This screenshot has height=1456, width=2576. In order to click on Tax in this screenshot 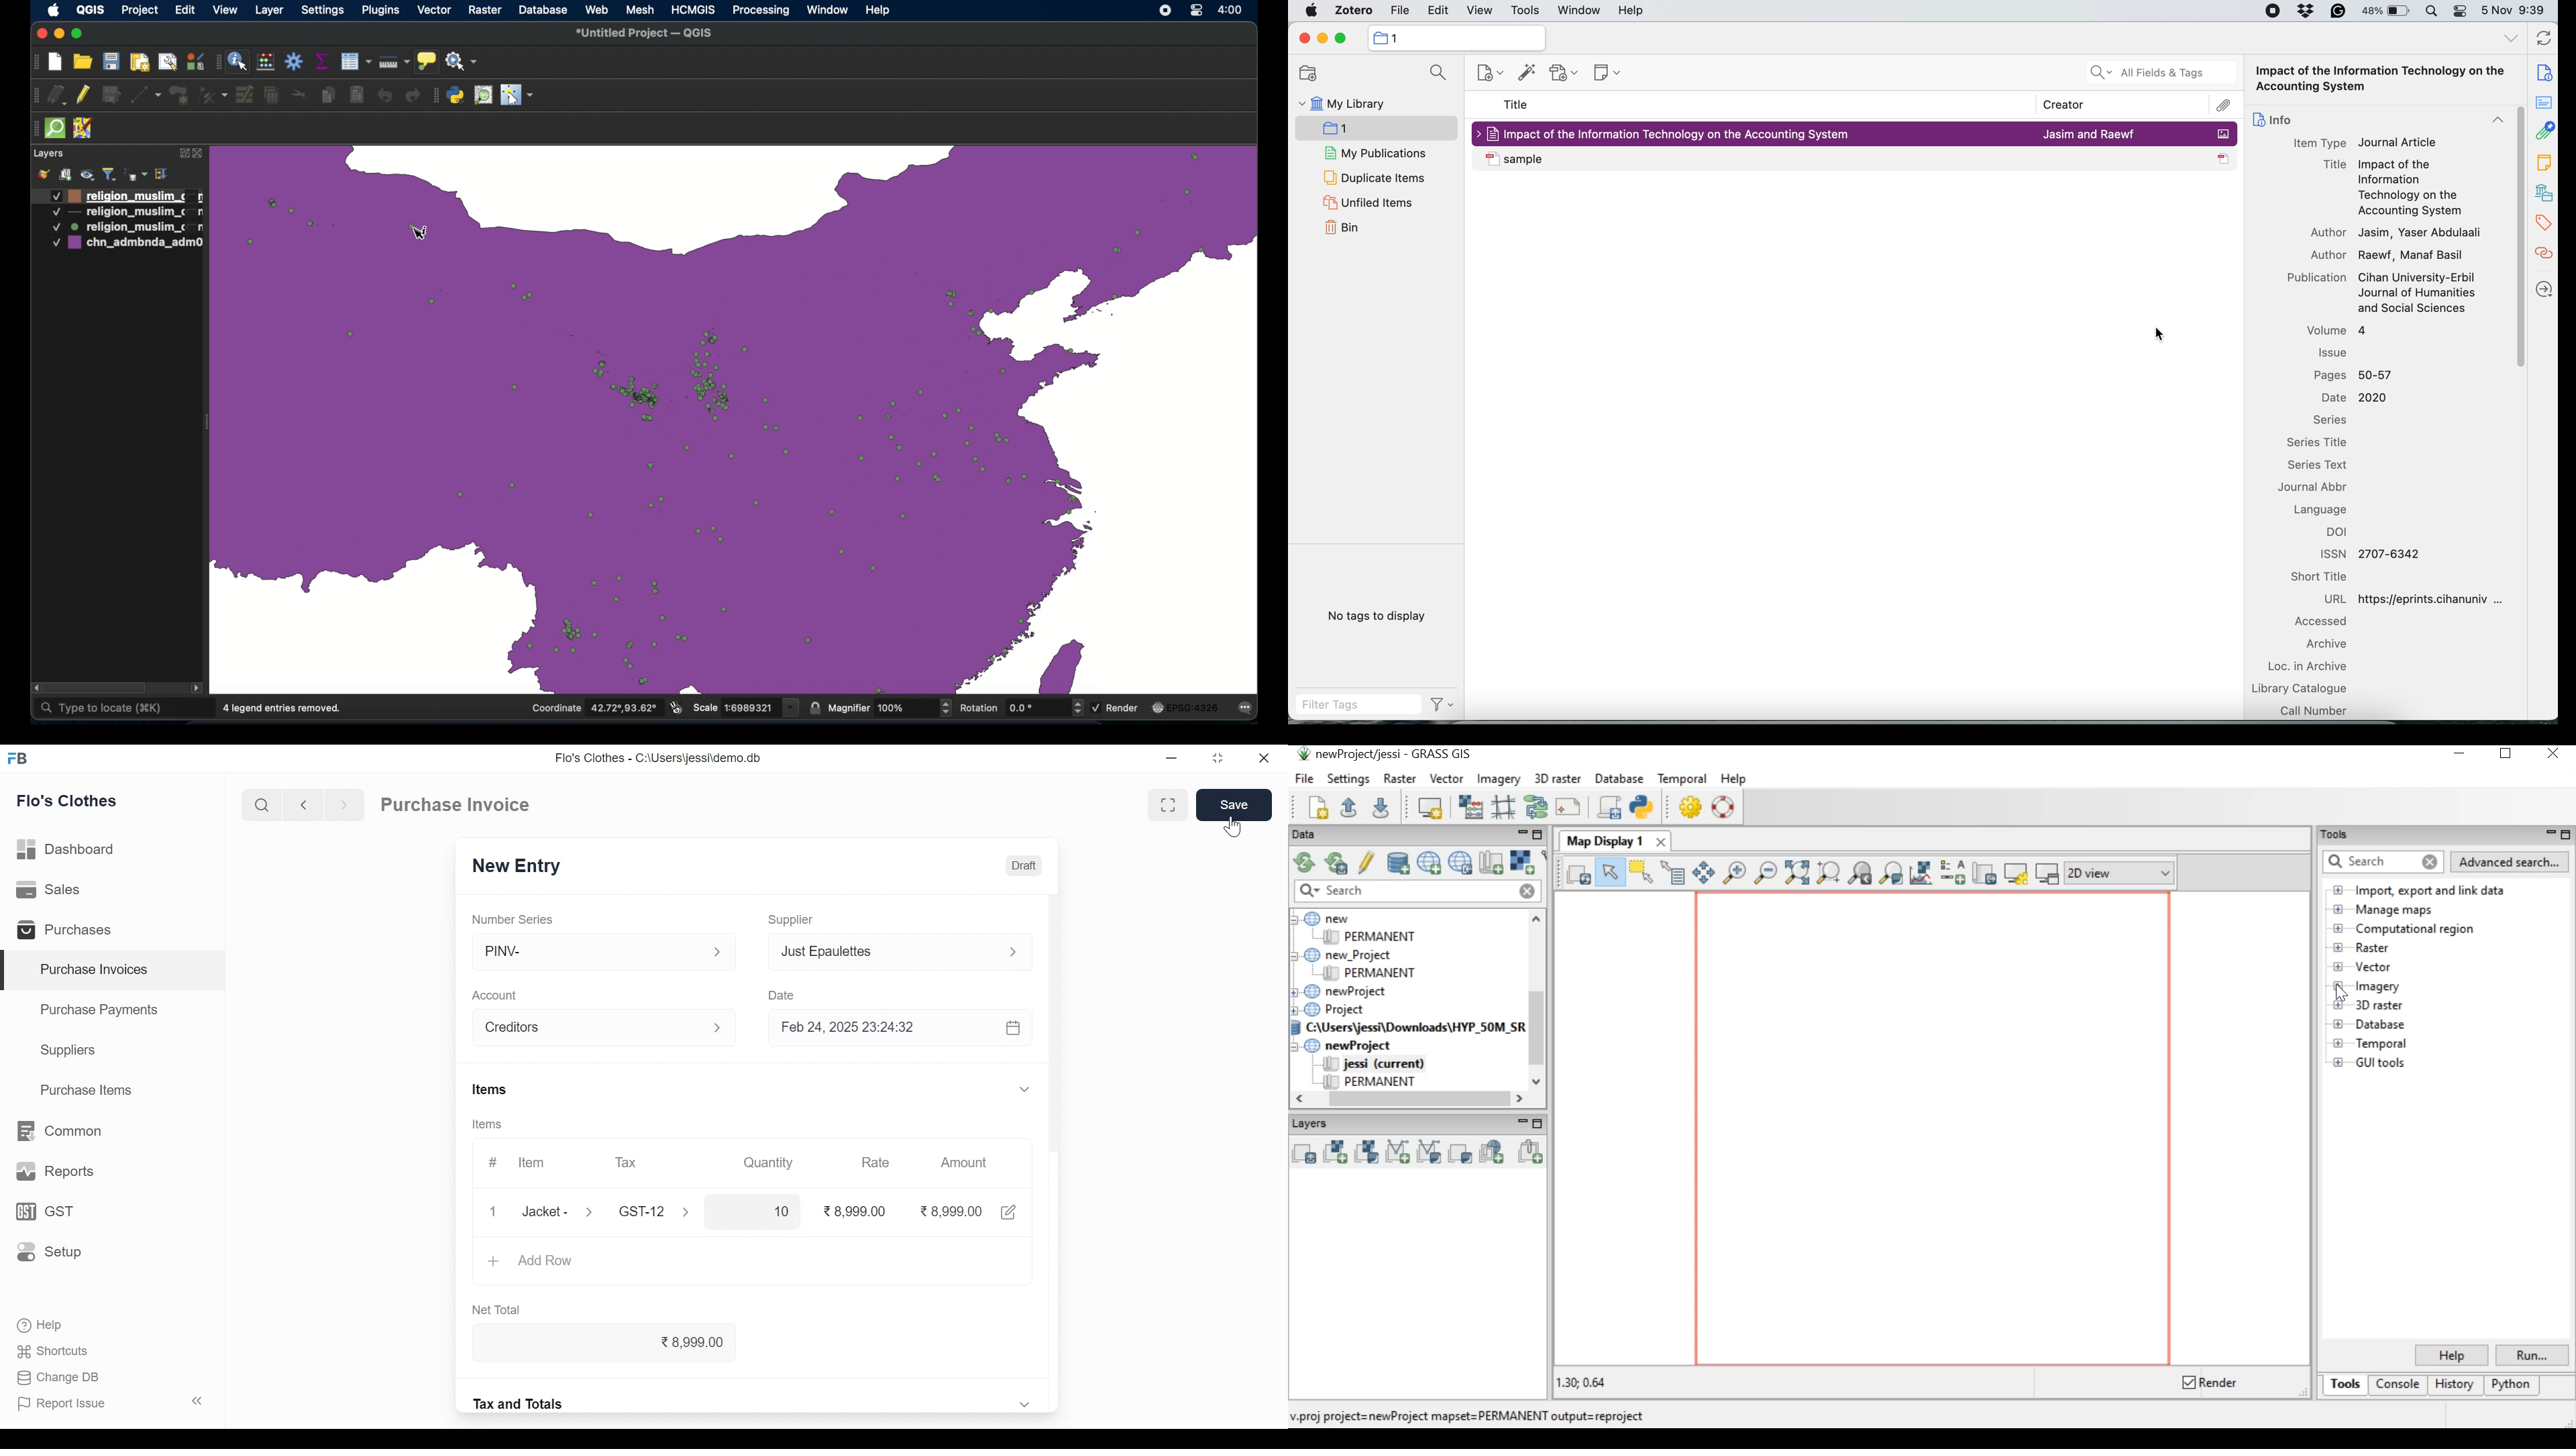, I will do `click(630, 1163)`.